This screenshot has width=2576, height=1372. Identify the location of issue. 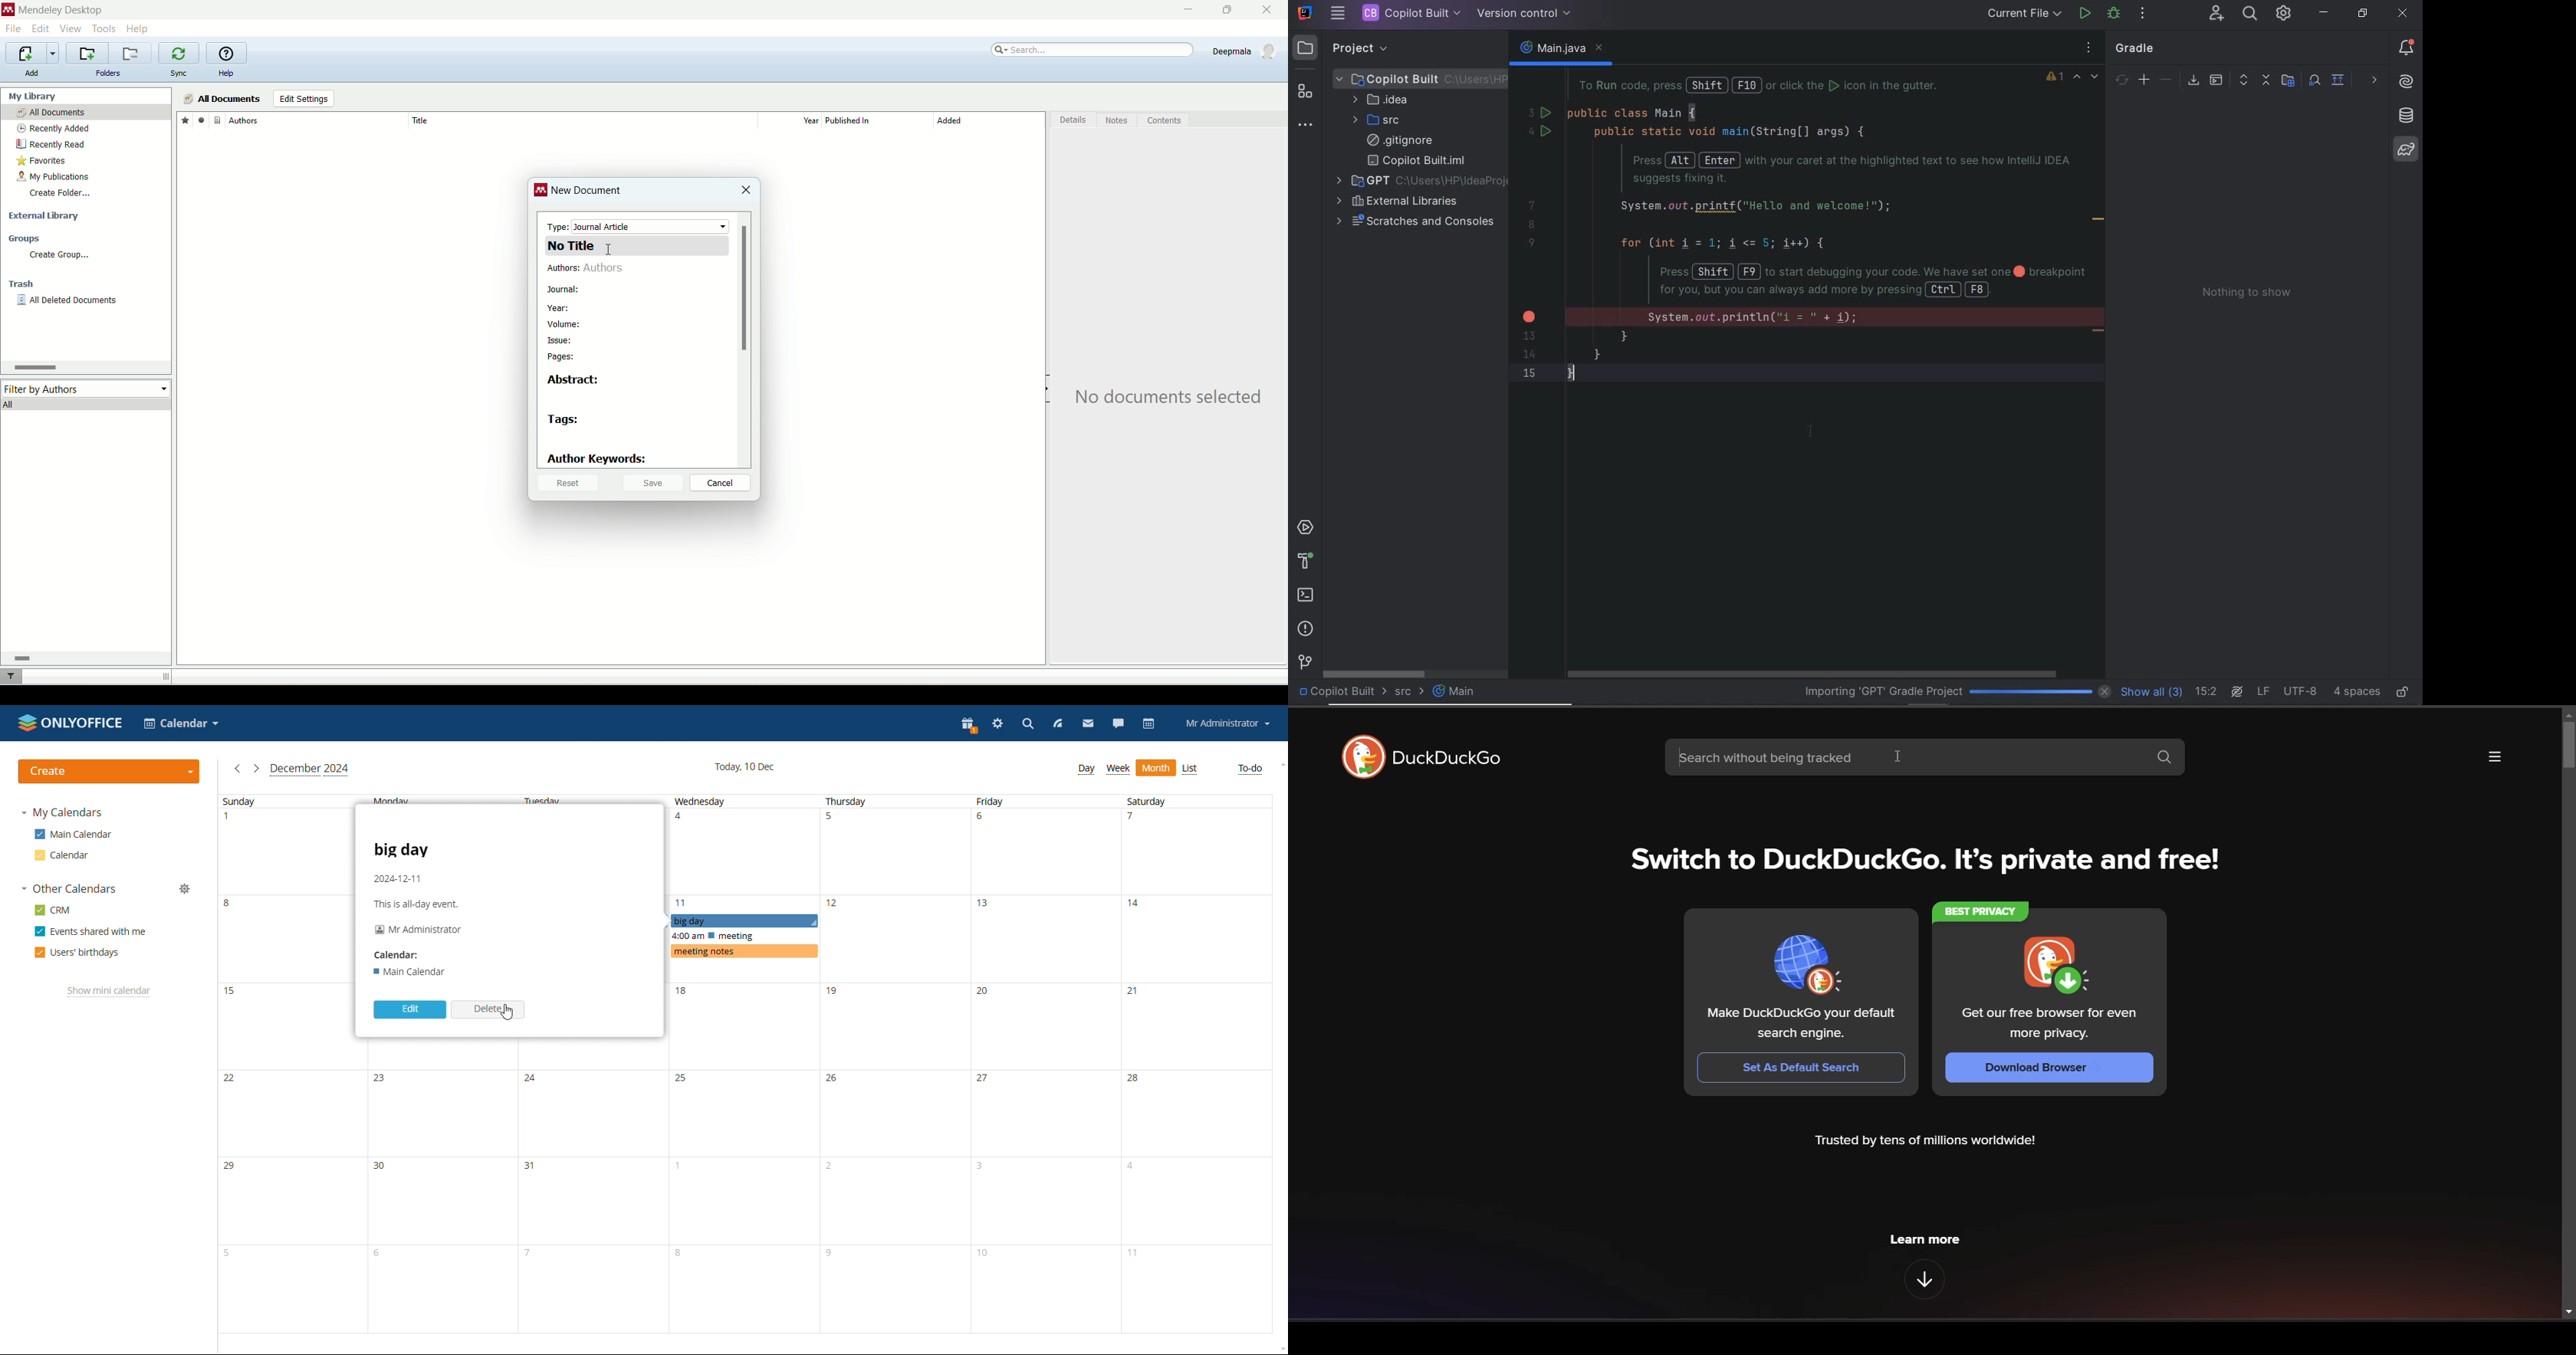
(560, 342).